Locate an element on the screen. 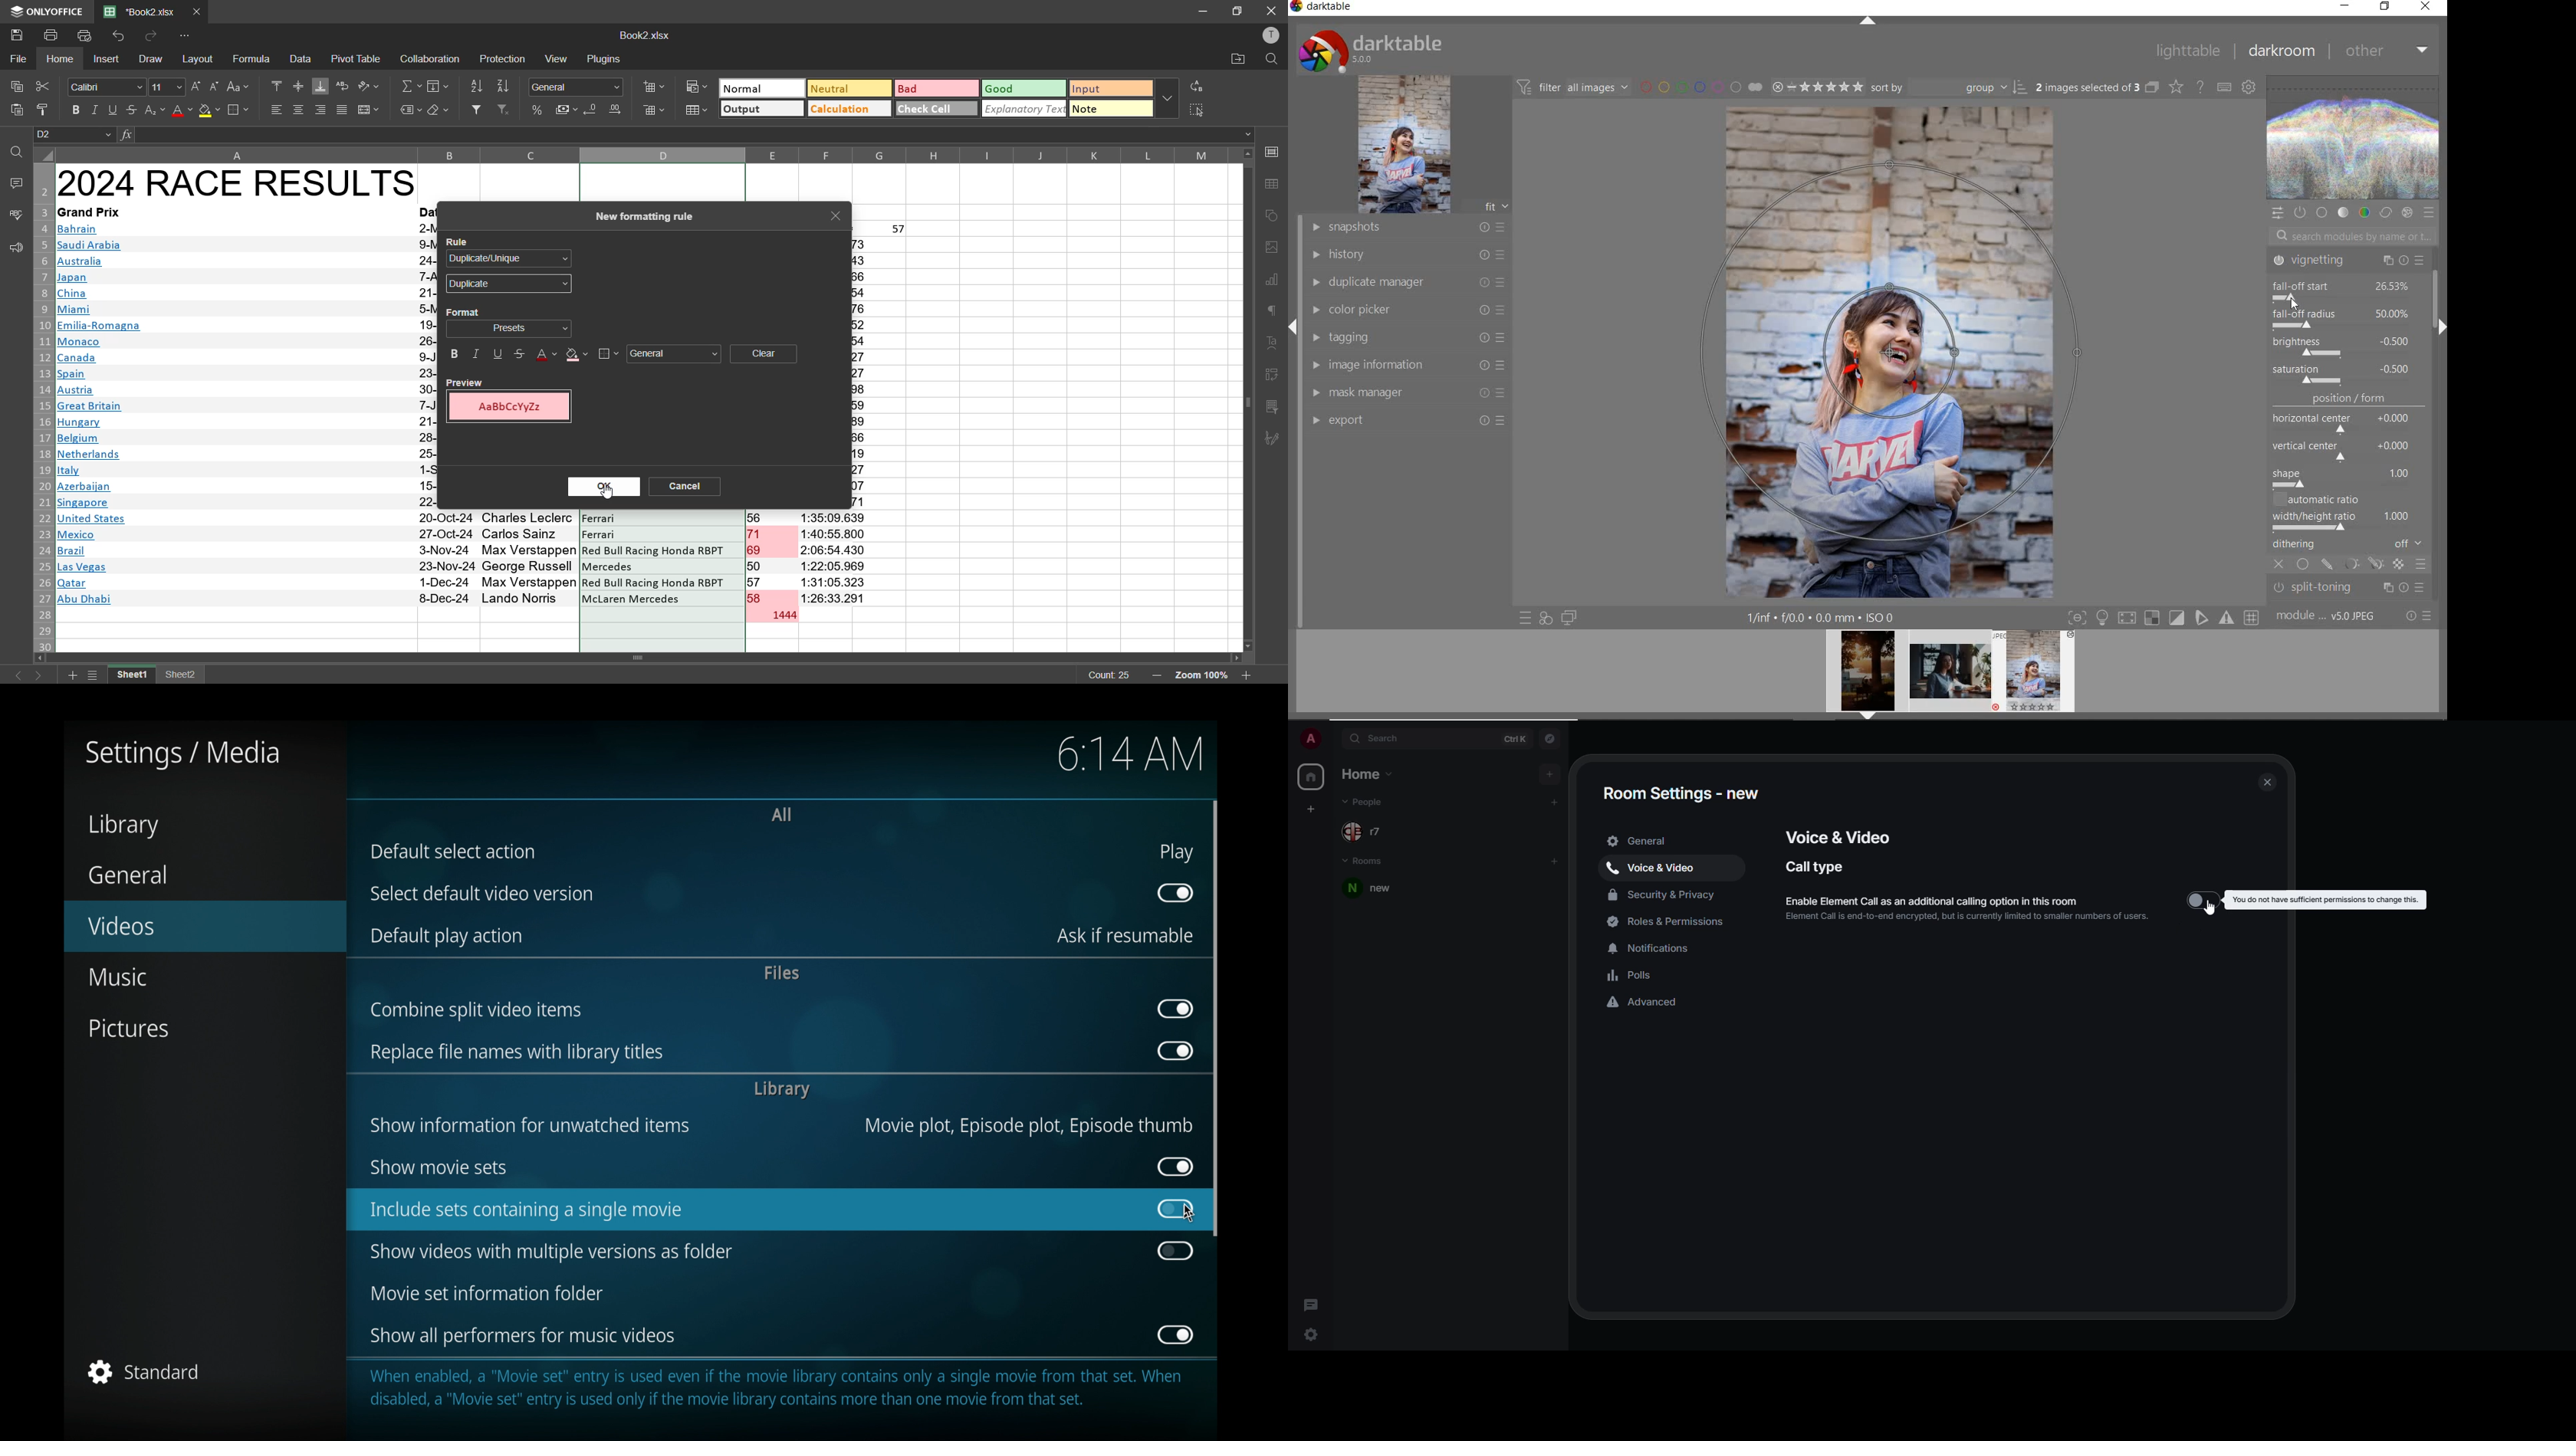  filename is located at coordinates (644, 34).